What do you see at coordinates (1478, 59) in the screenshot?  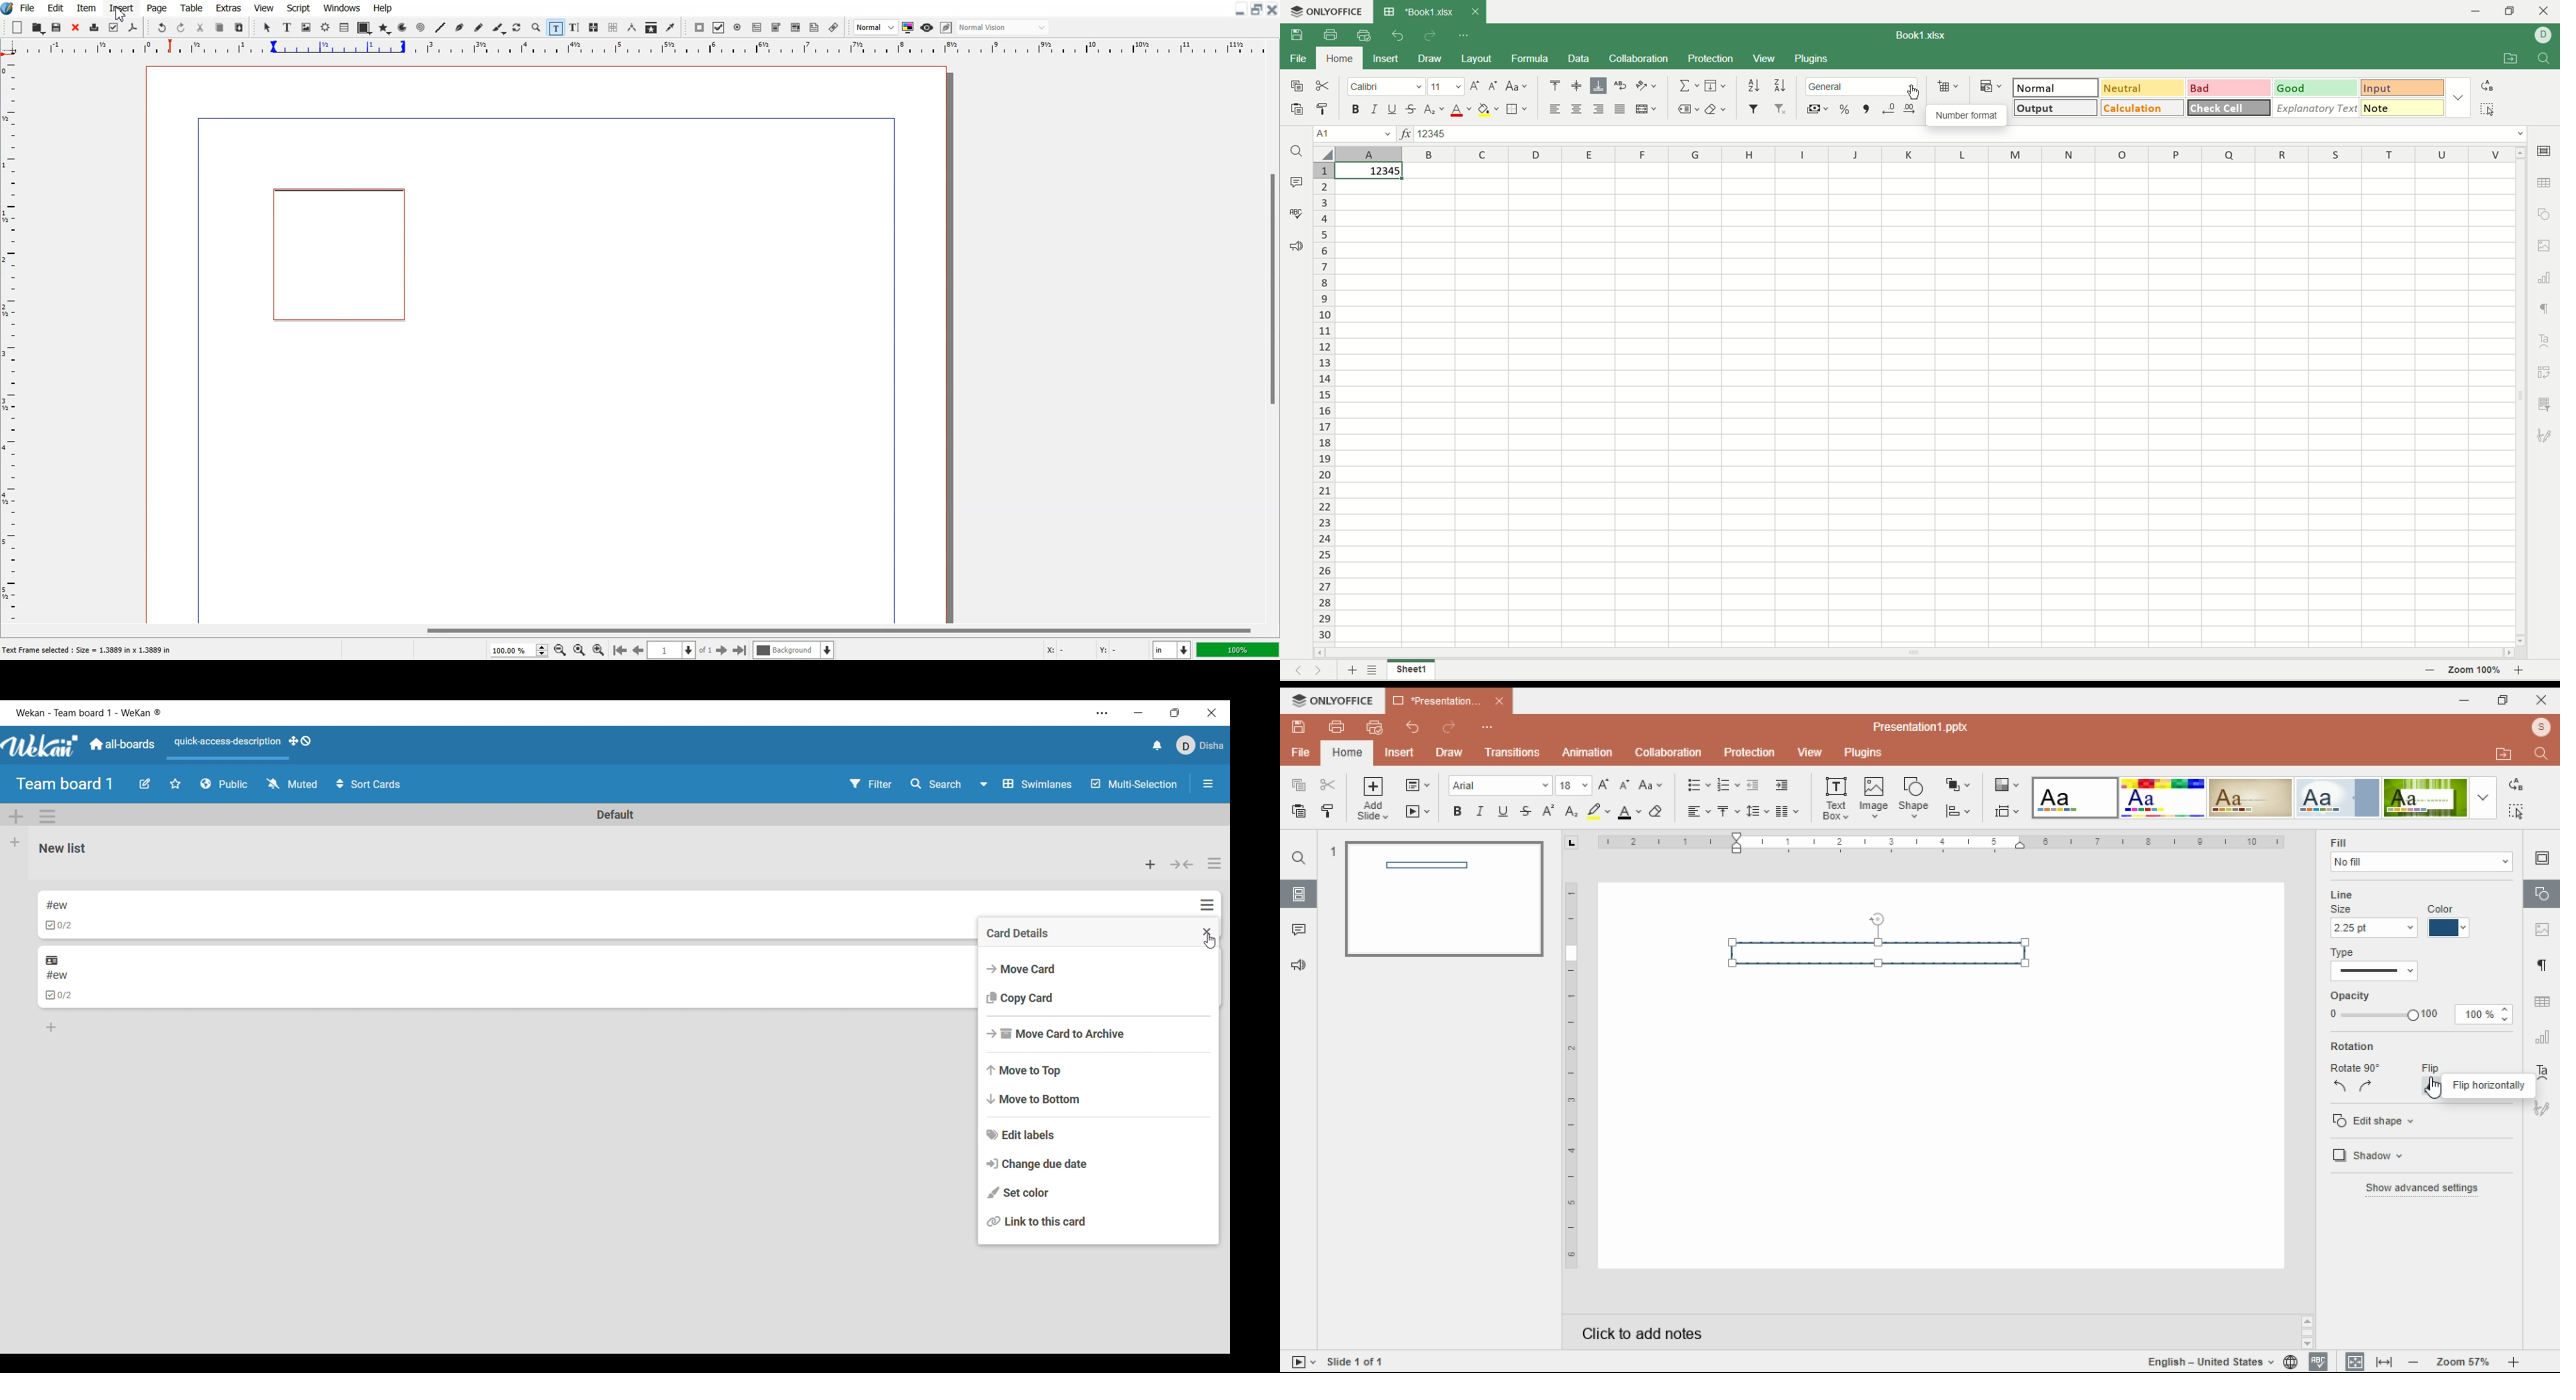 I see `layout` at bounding box center [1478, 59].